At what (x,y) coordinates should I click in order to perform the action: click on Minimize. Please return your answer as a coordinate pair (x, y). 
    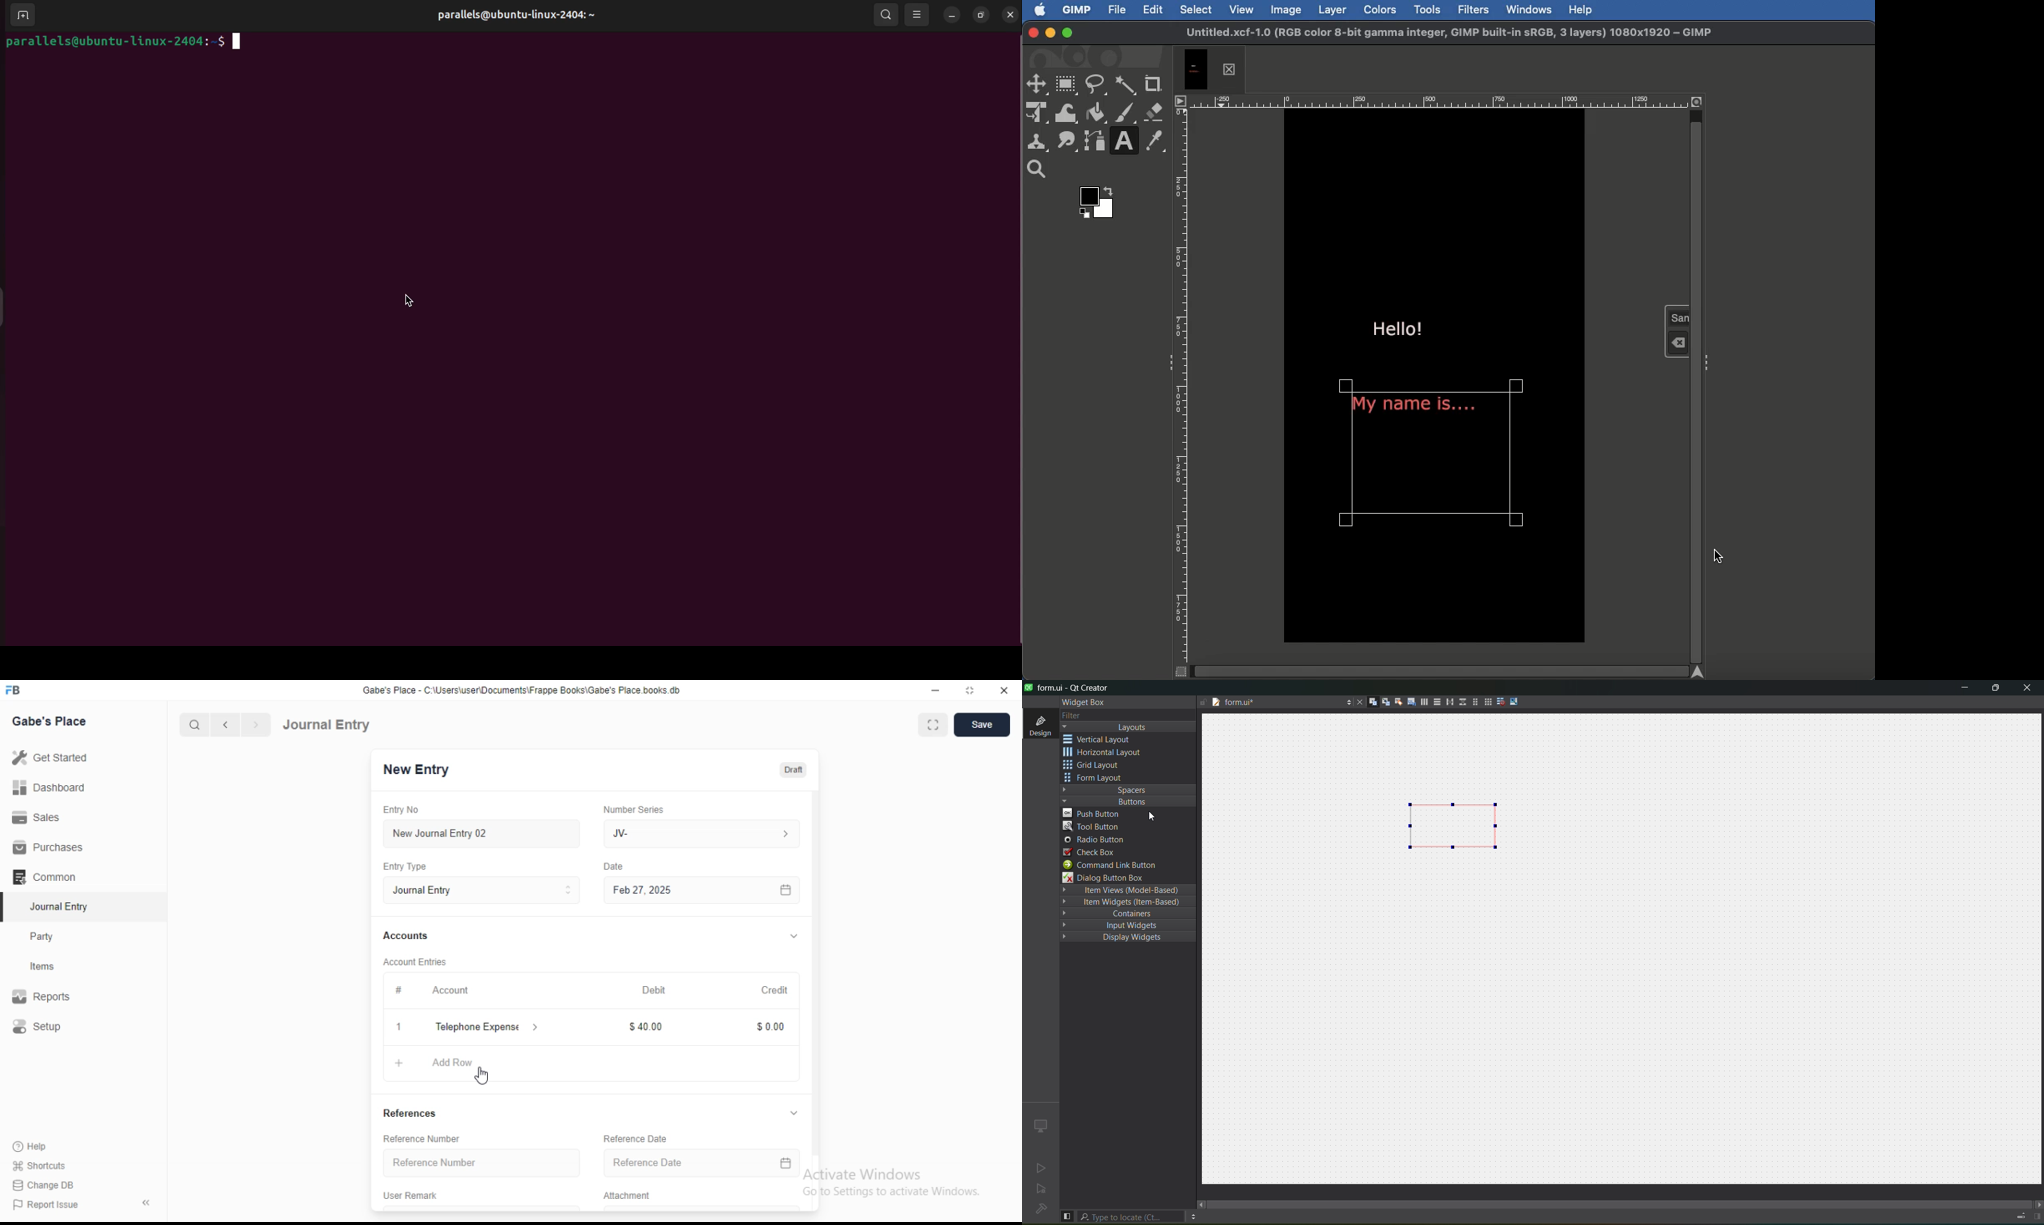
    Looking at the image, I should click on (934, 690).